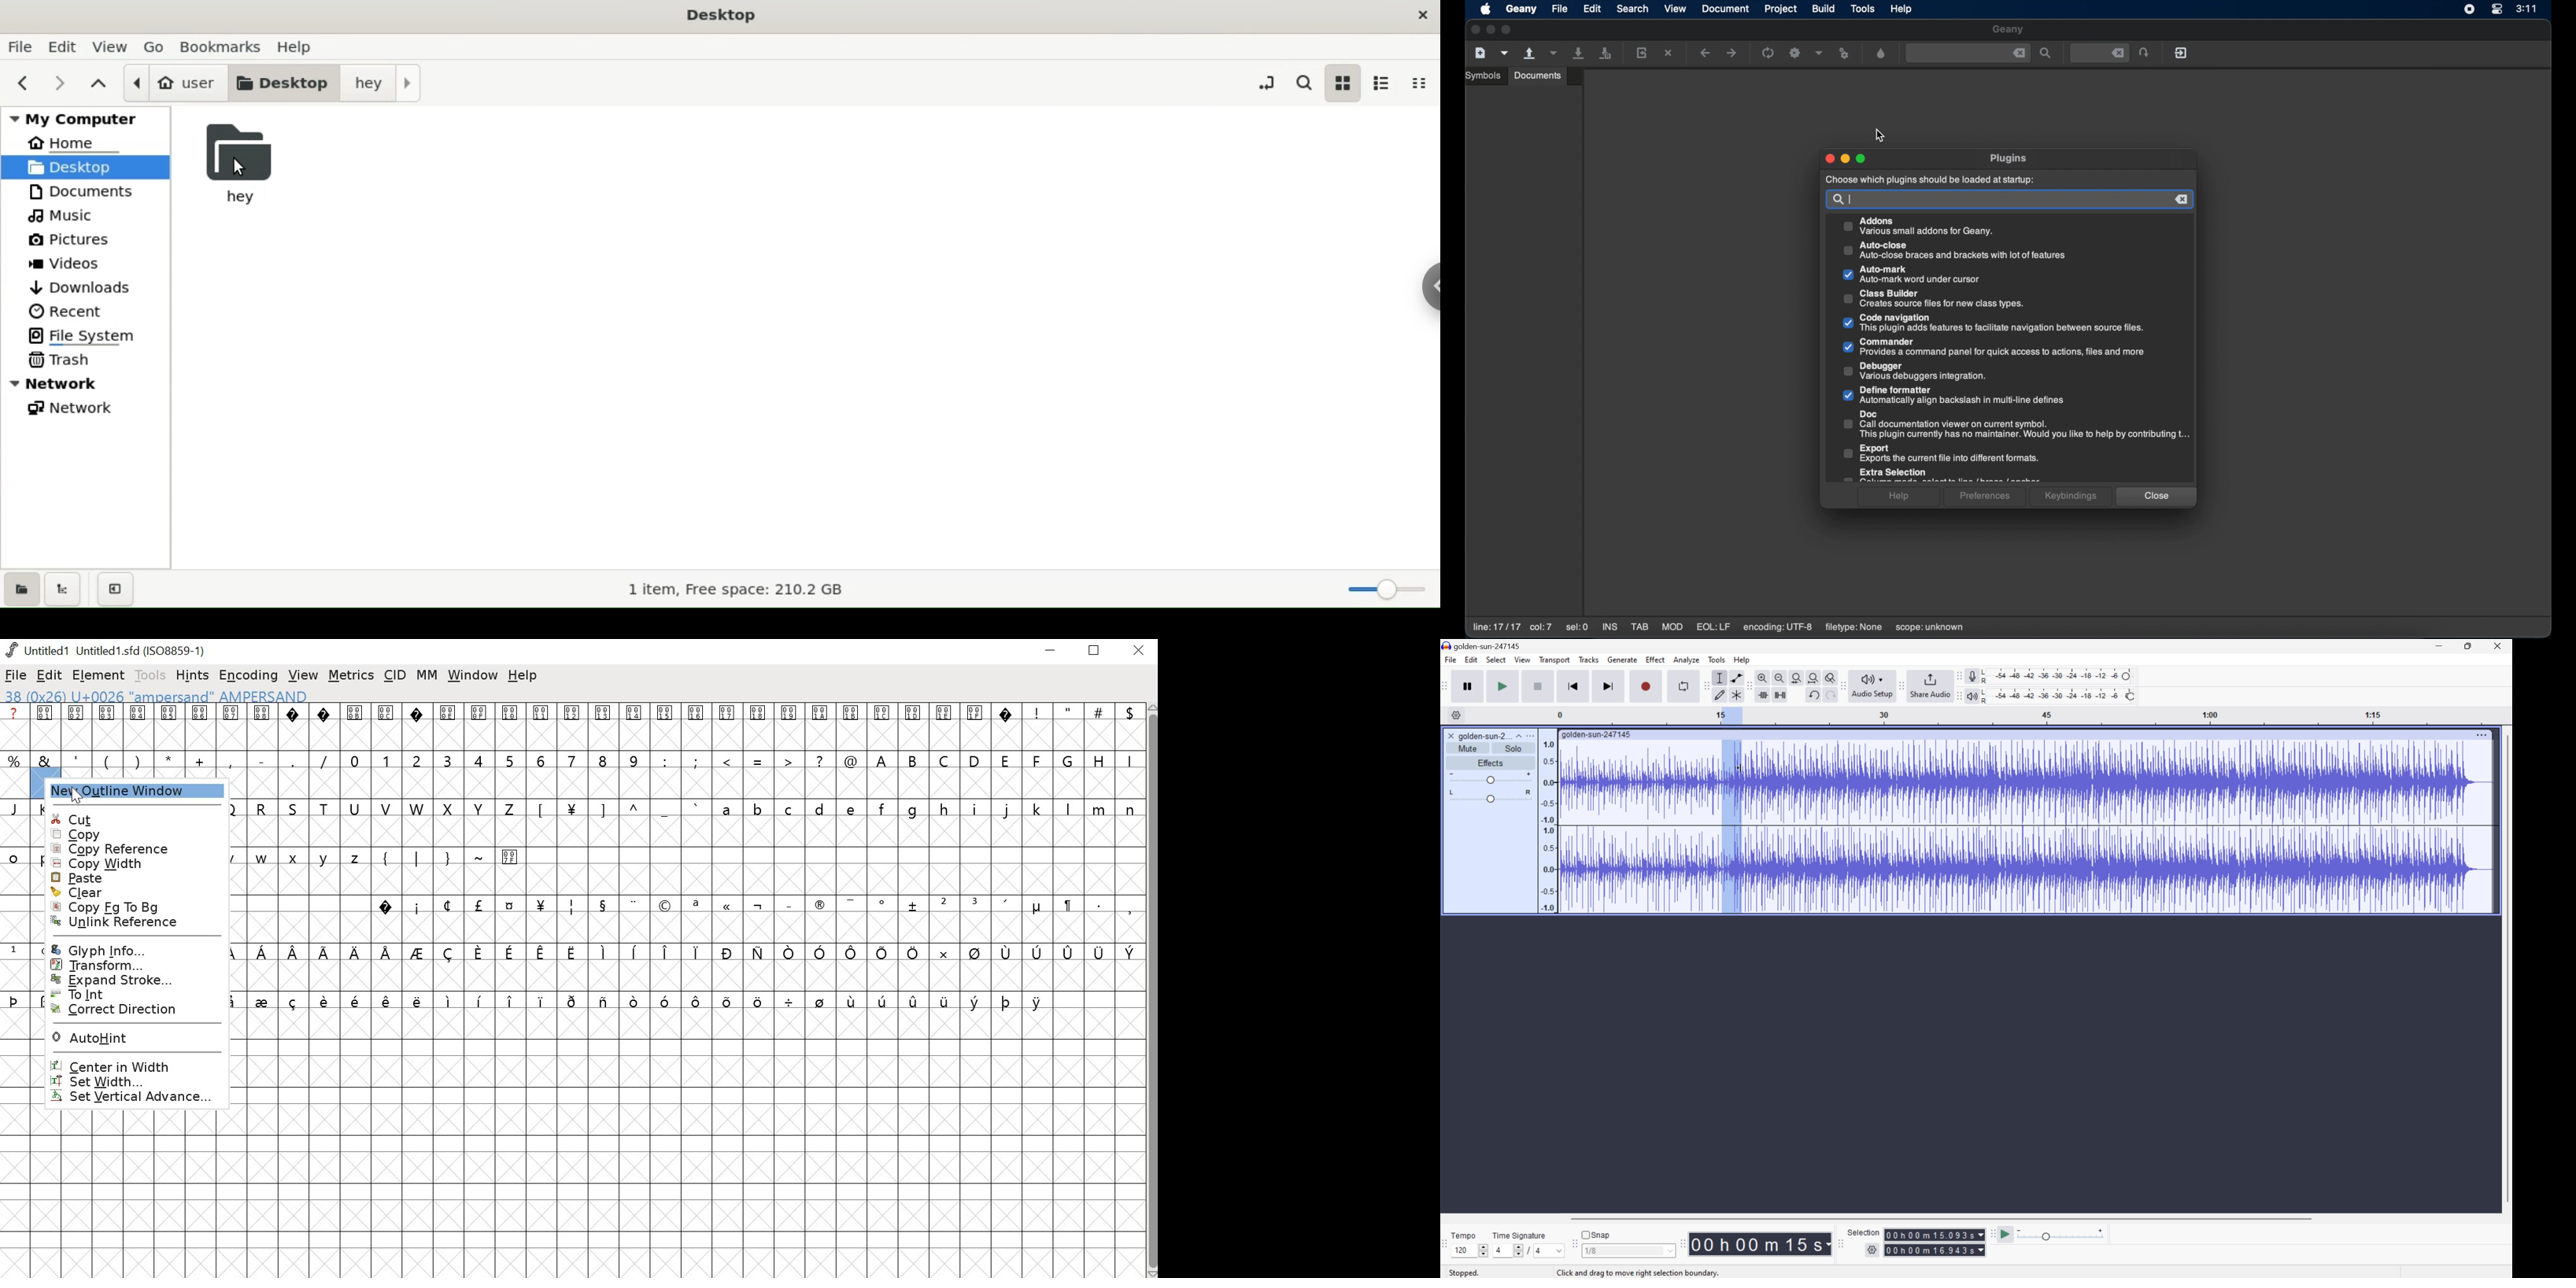  Describe the element at coordinates (1873, 1250) in the screenshot. I see `Settings` at that location.